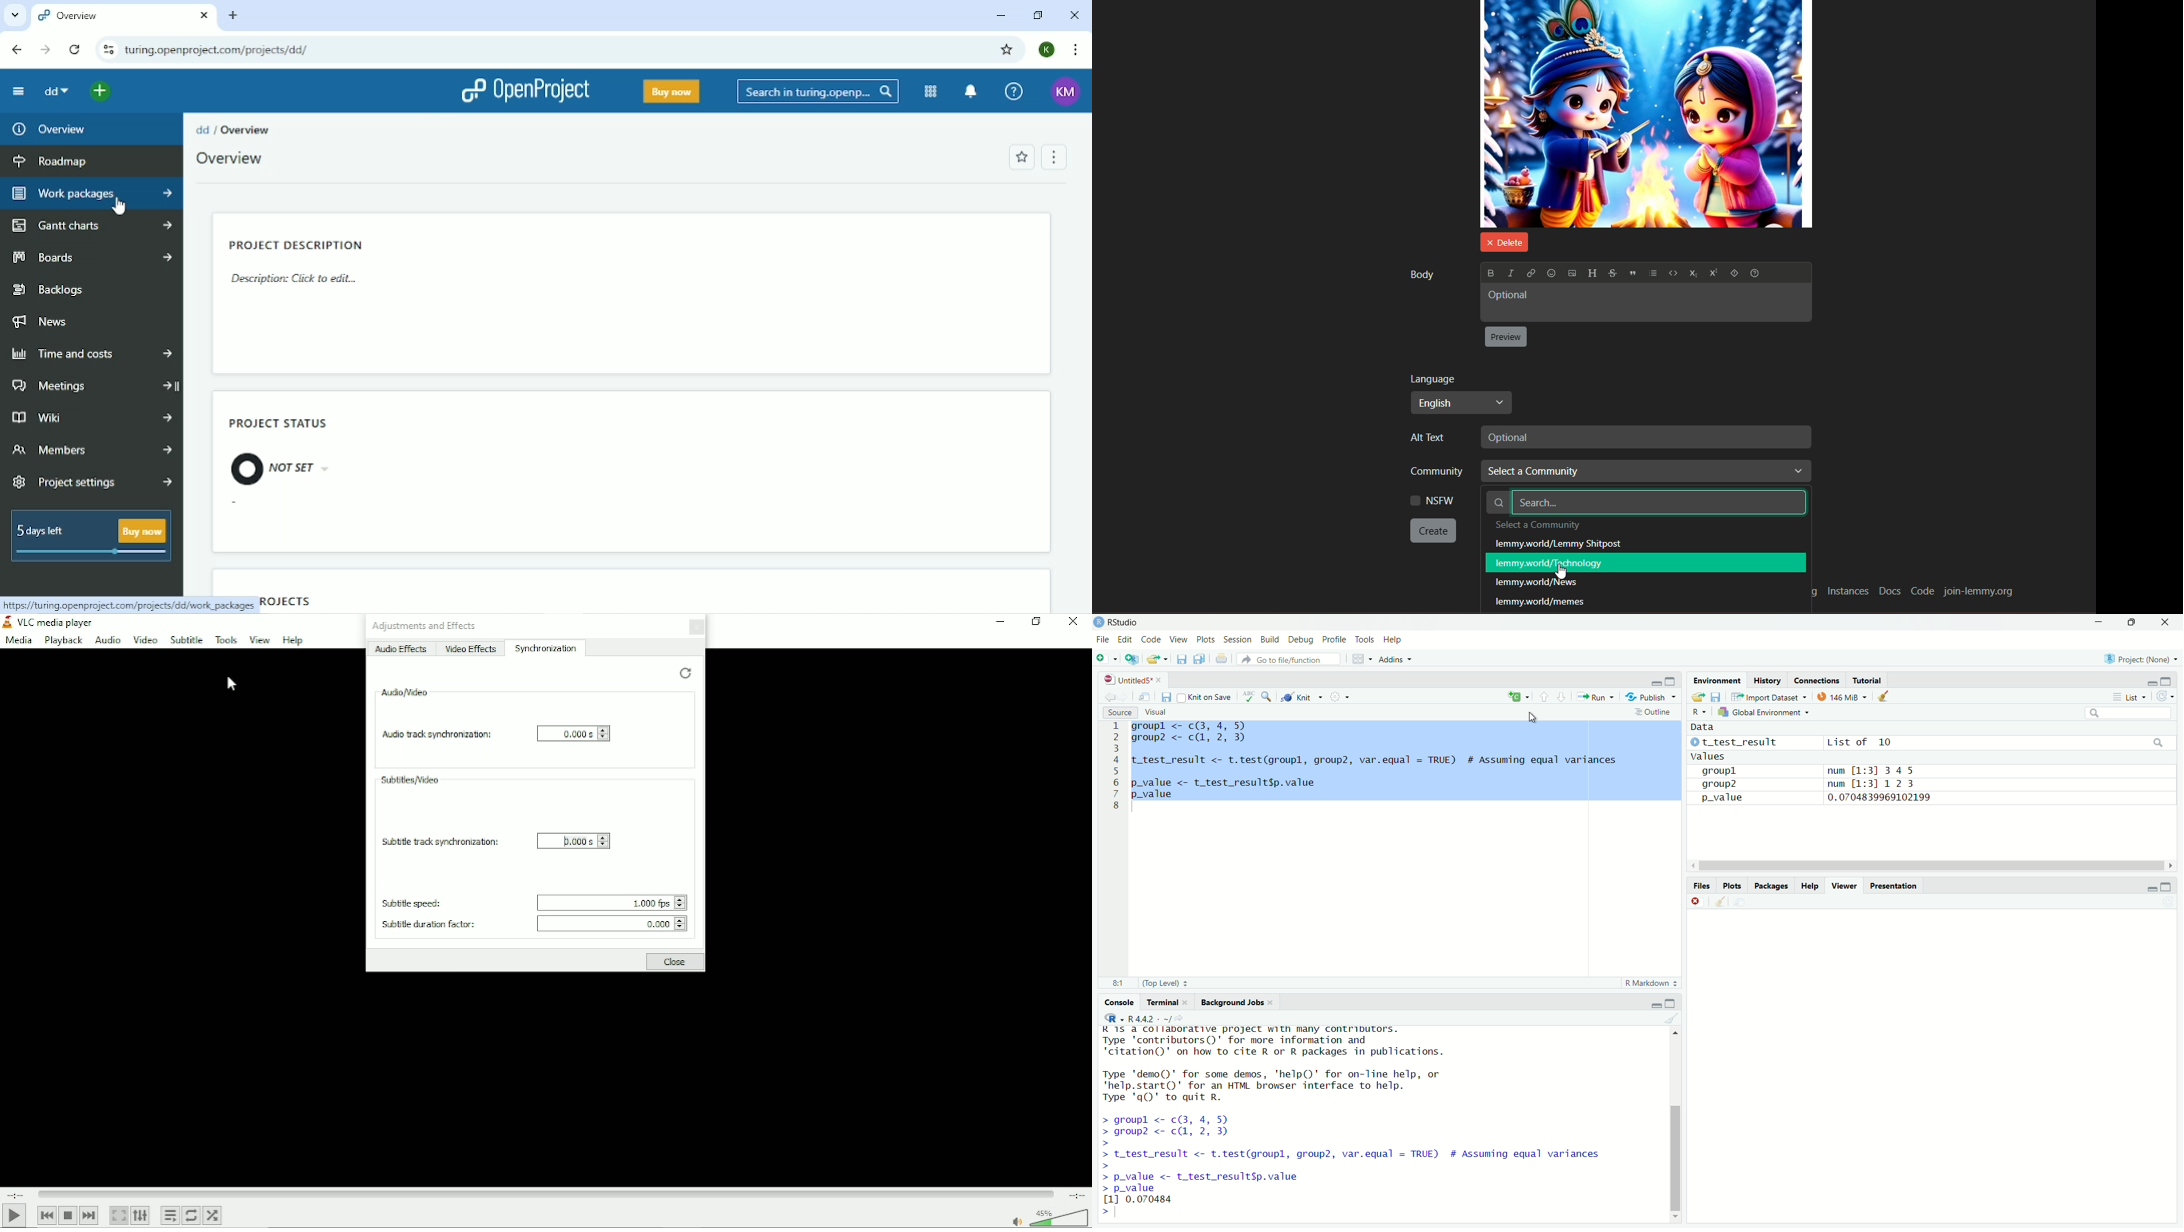 The width and height of the screenshot is (2184, 1232). What do you see at coordinates (1719, 901) in the screenshot?
I see `clear console` at bounding box center [1719, 901].